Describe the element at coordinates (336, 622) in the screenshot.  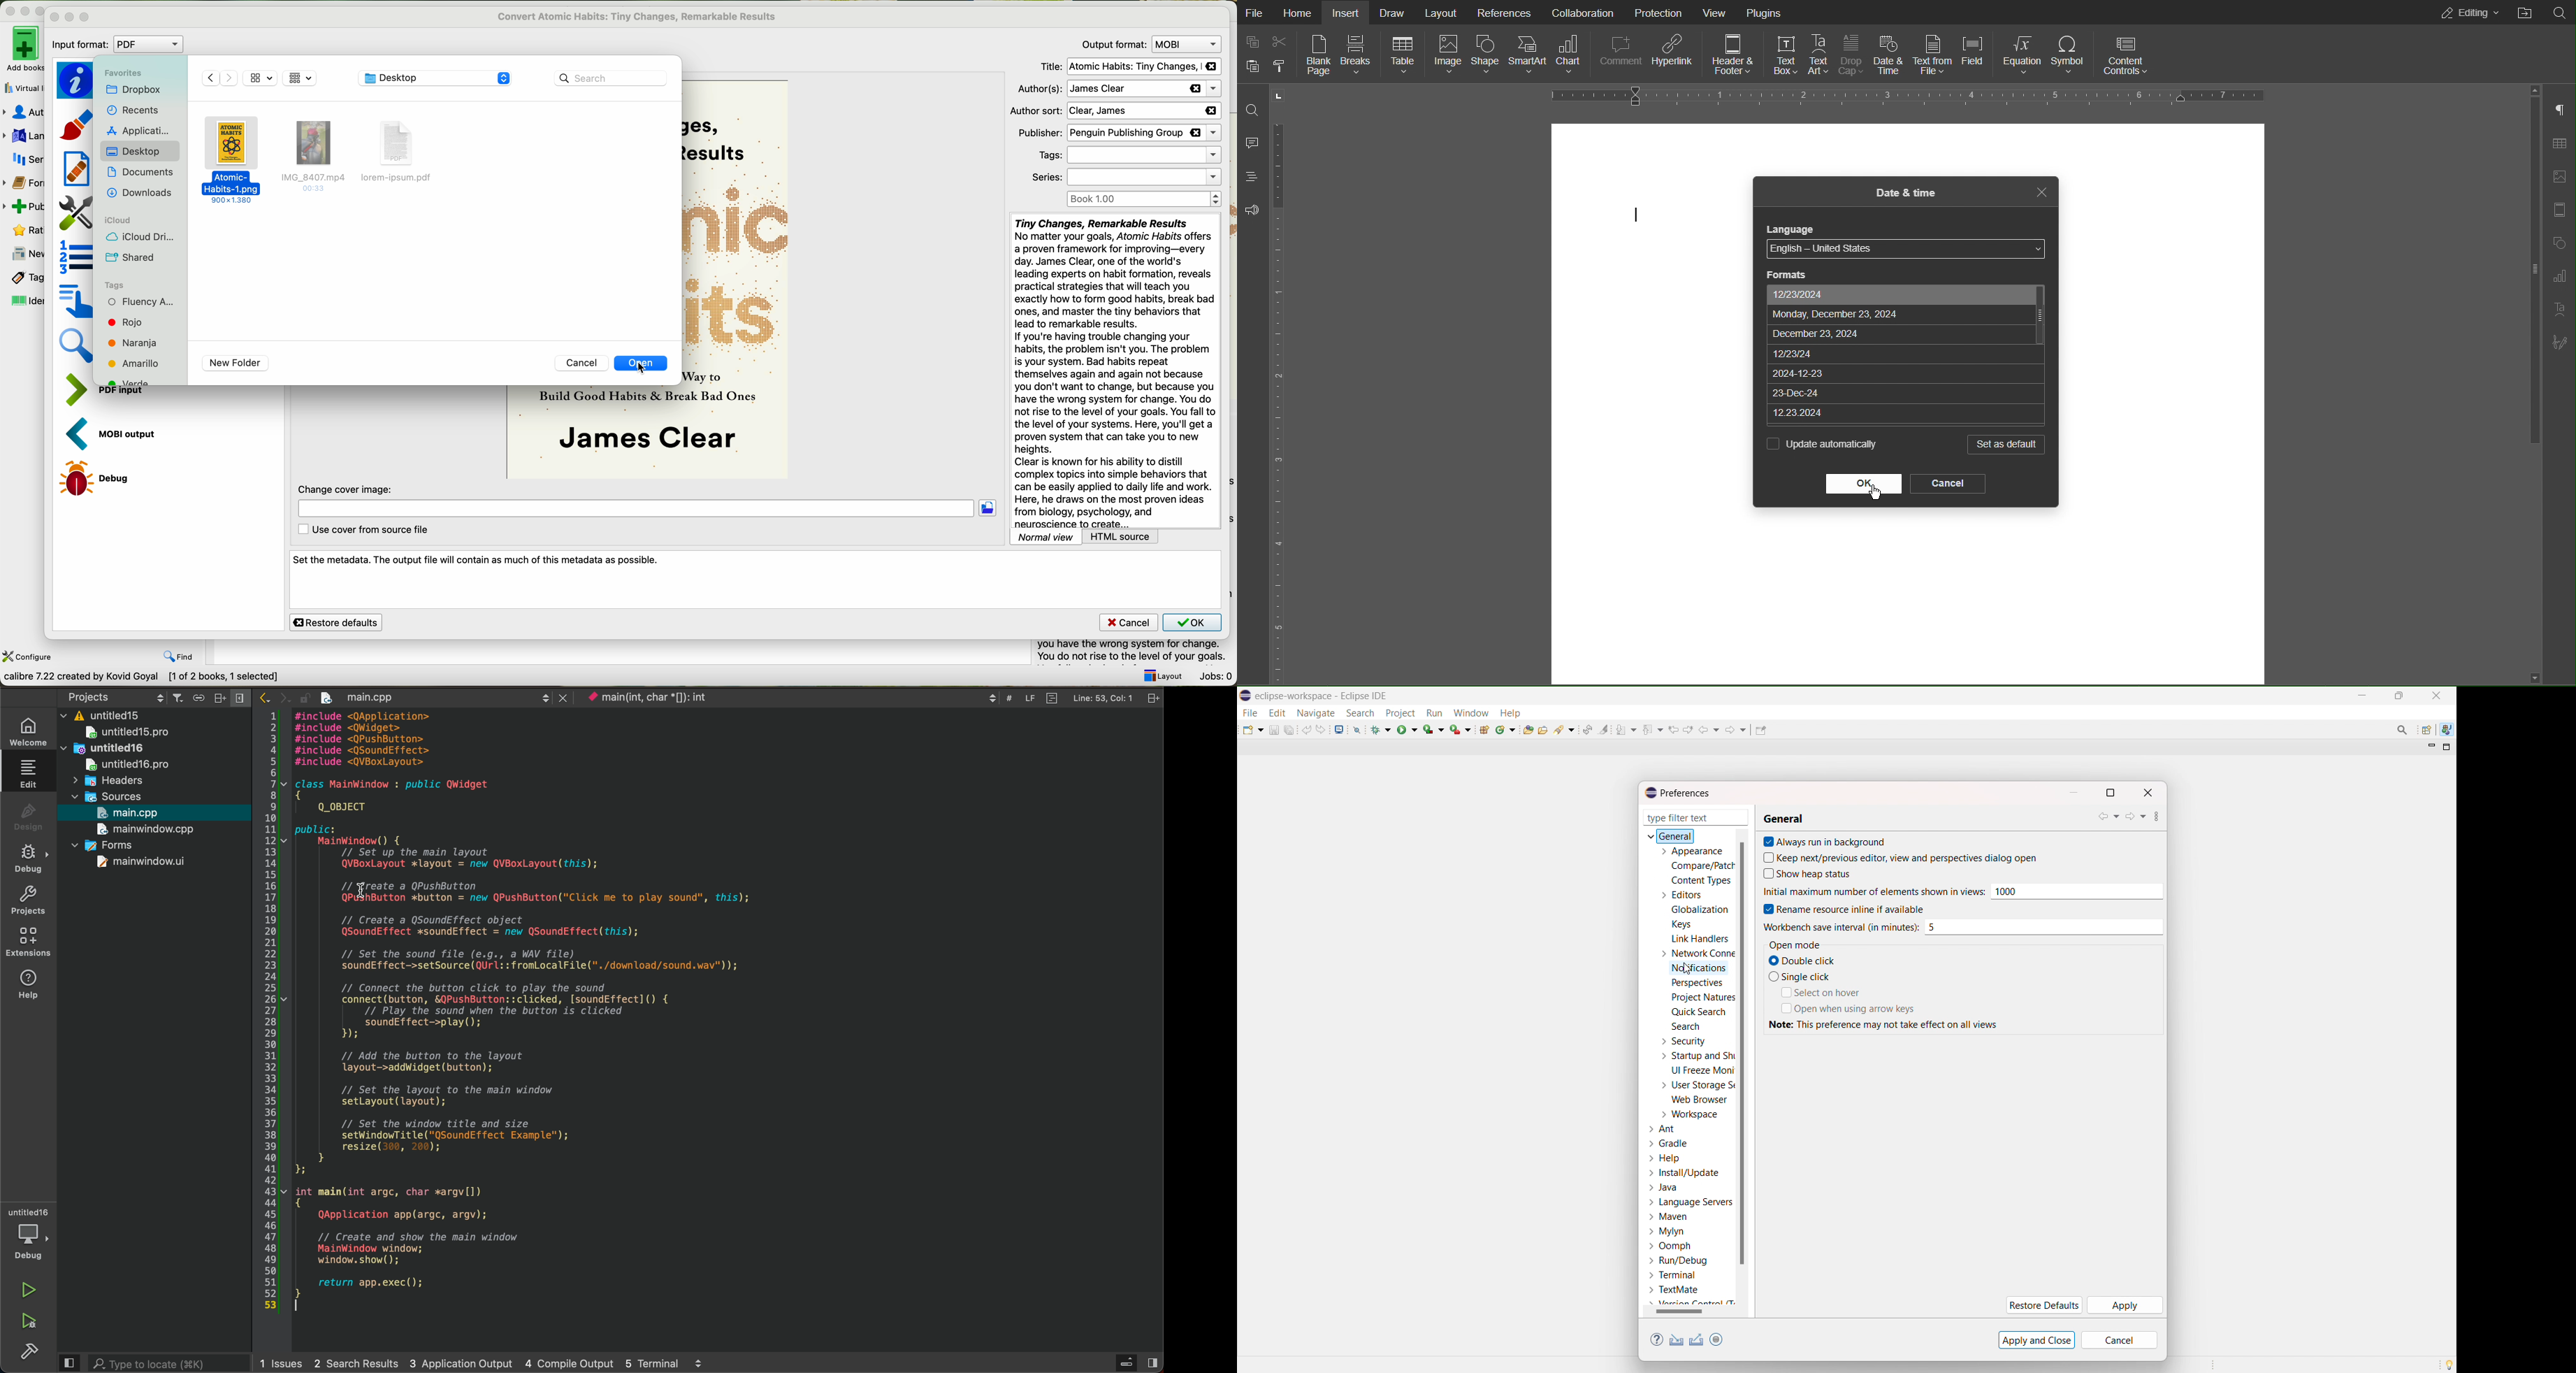
I see `restore defaults` at that location.